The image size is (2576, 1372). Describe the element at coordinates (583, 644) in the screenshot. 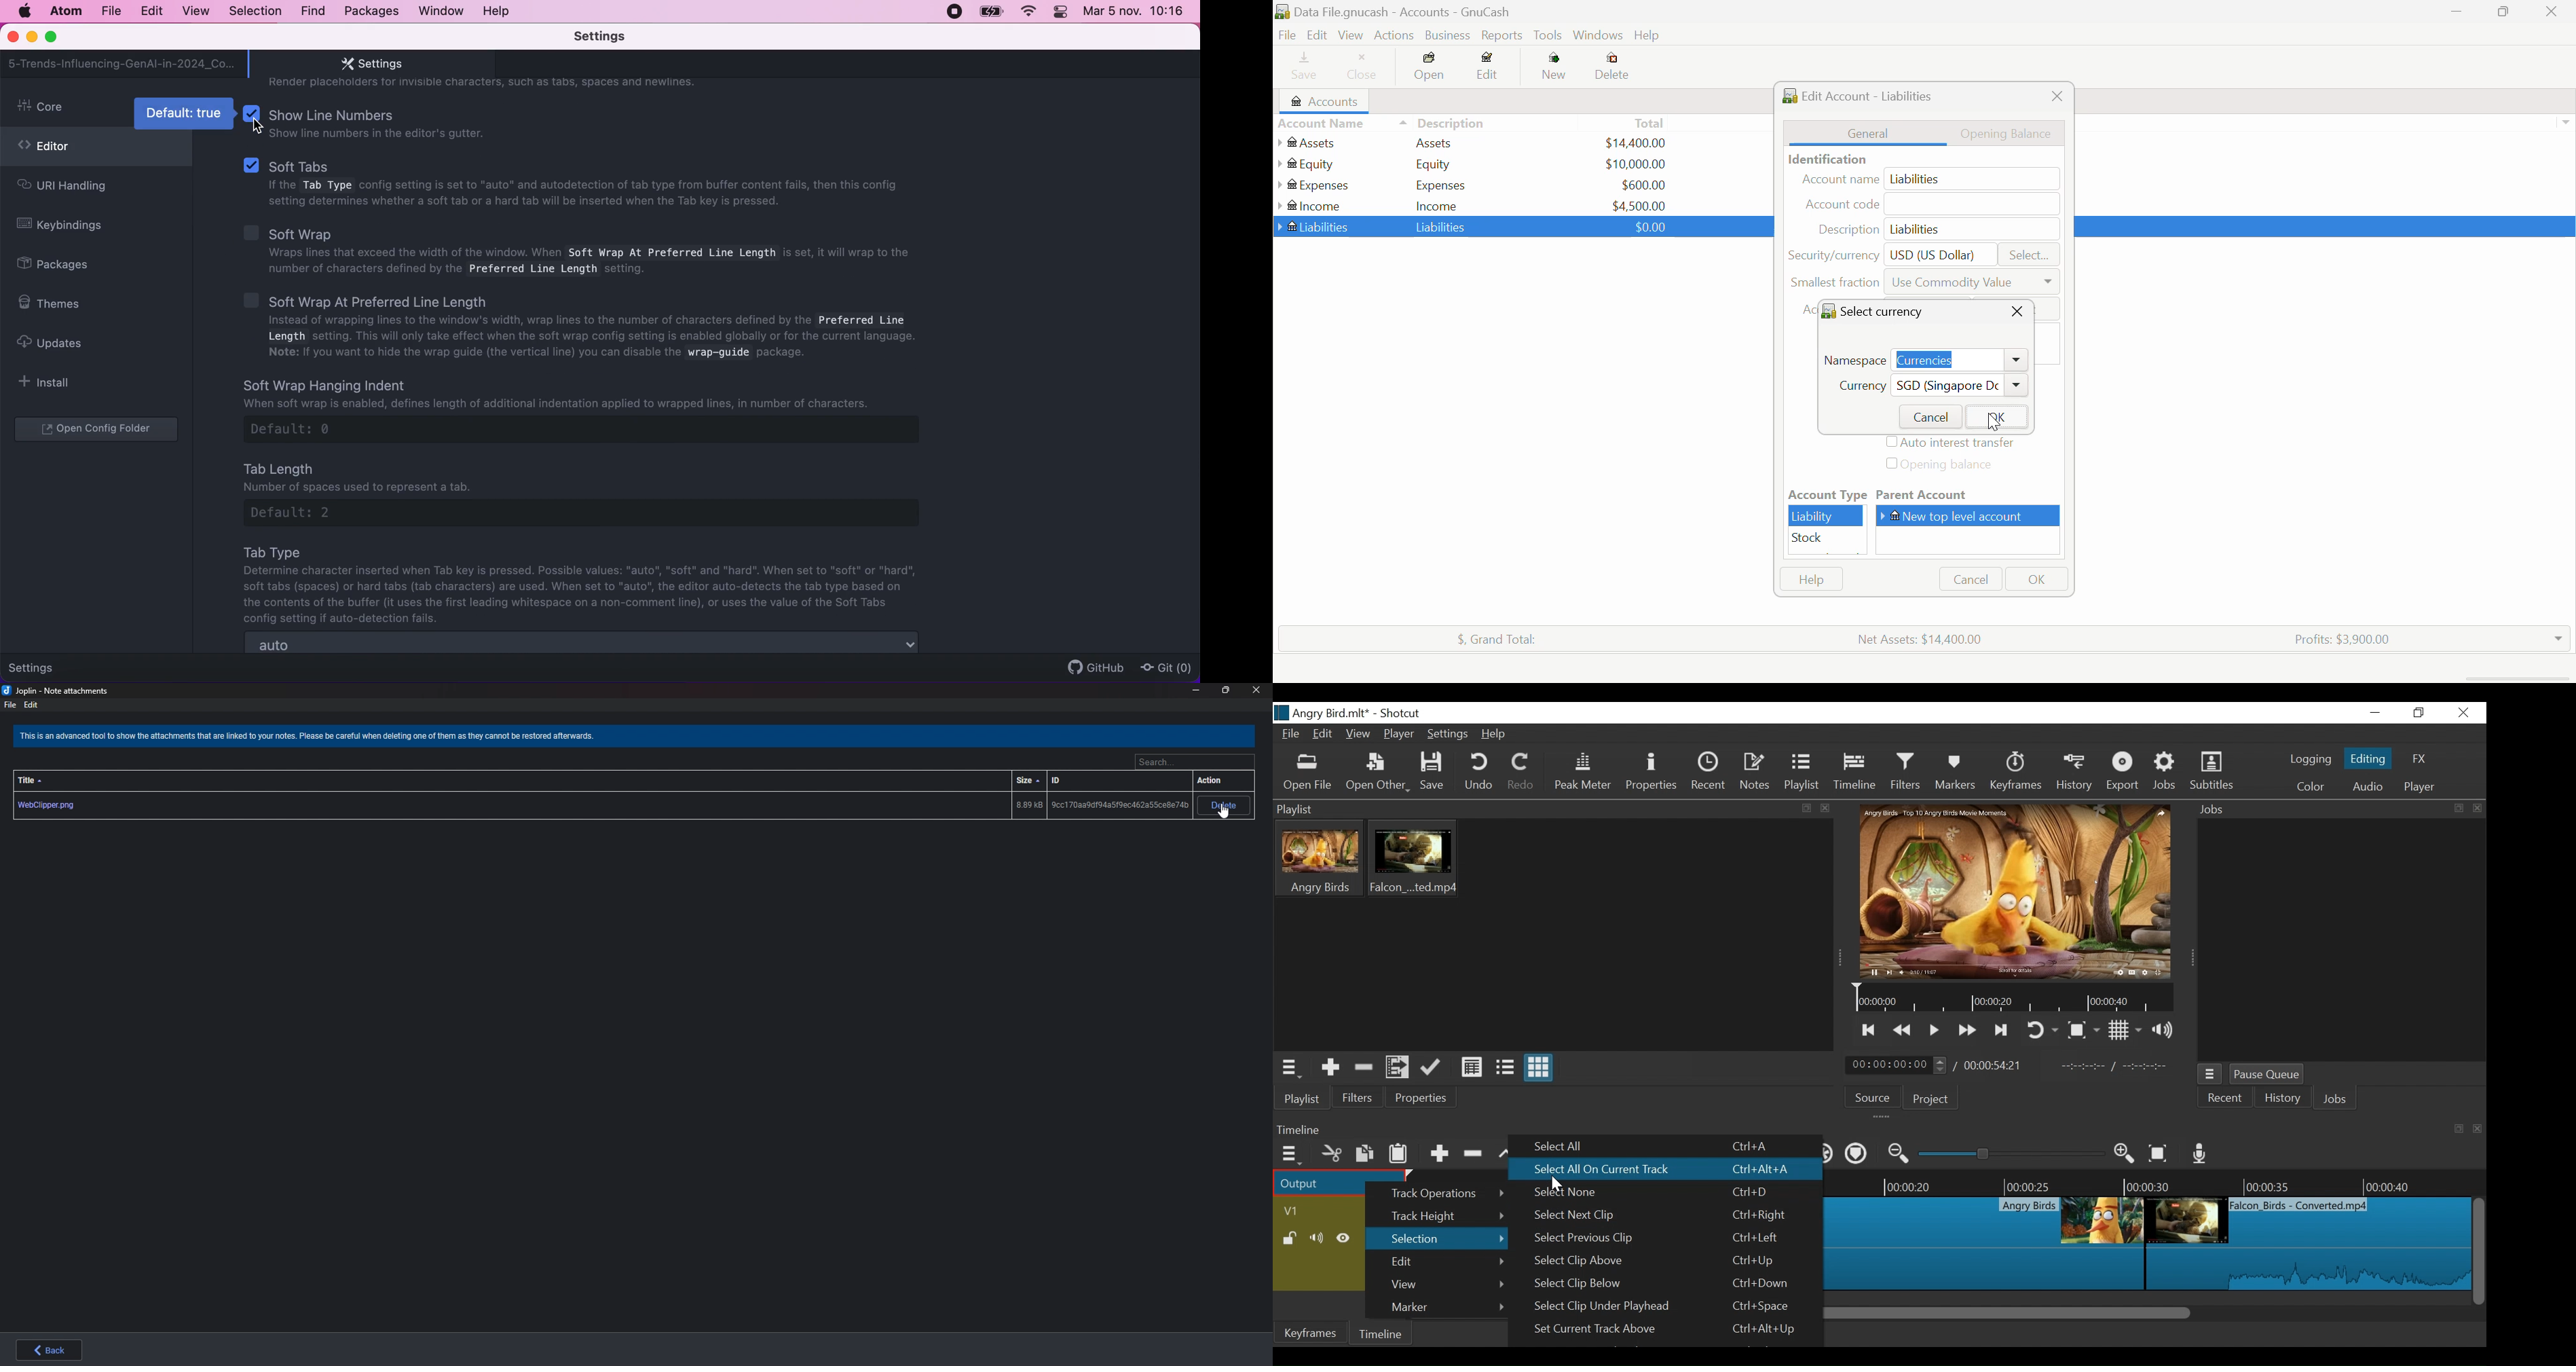

I see `auto scroll` at that location.